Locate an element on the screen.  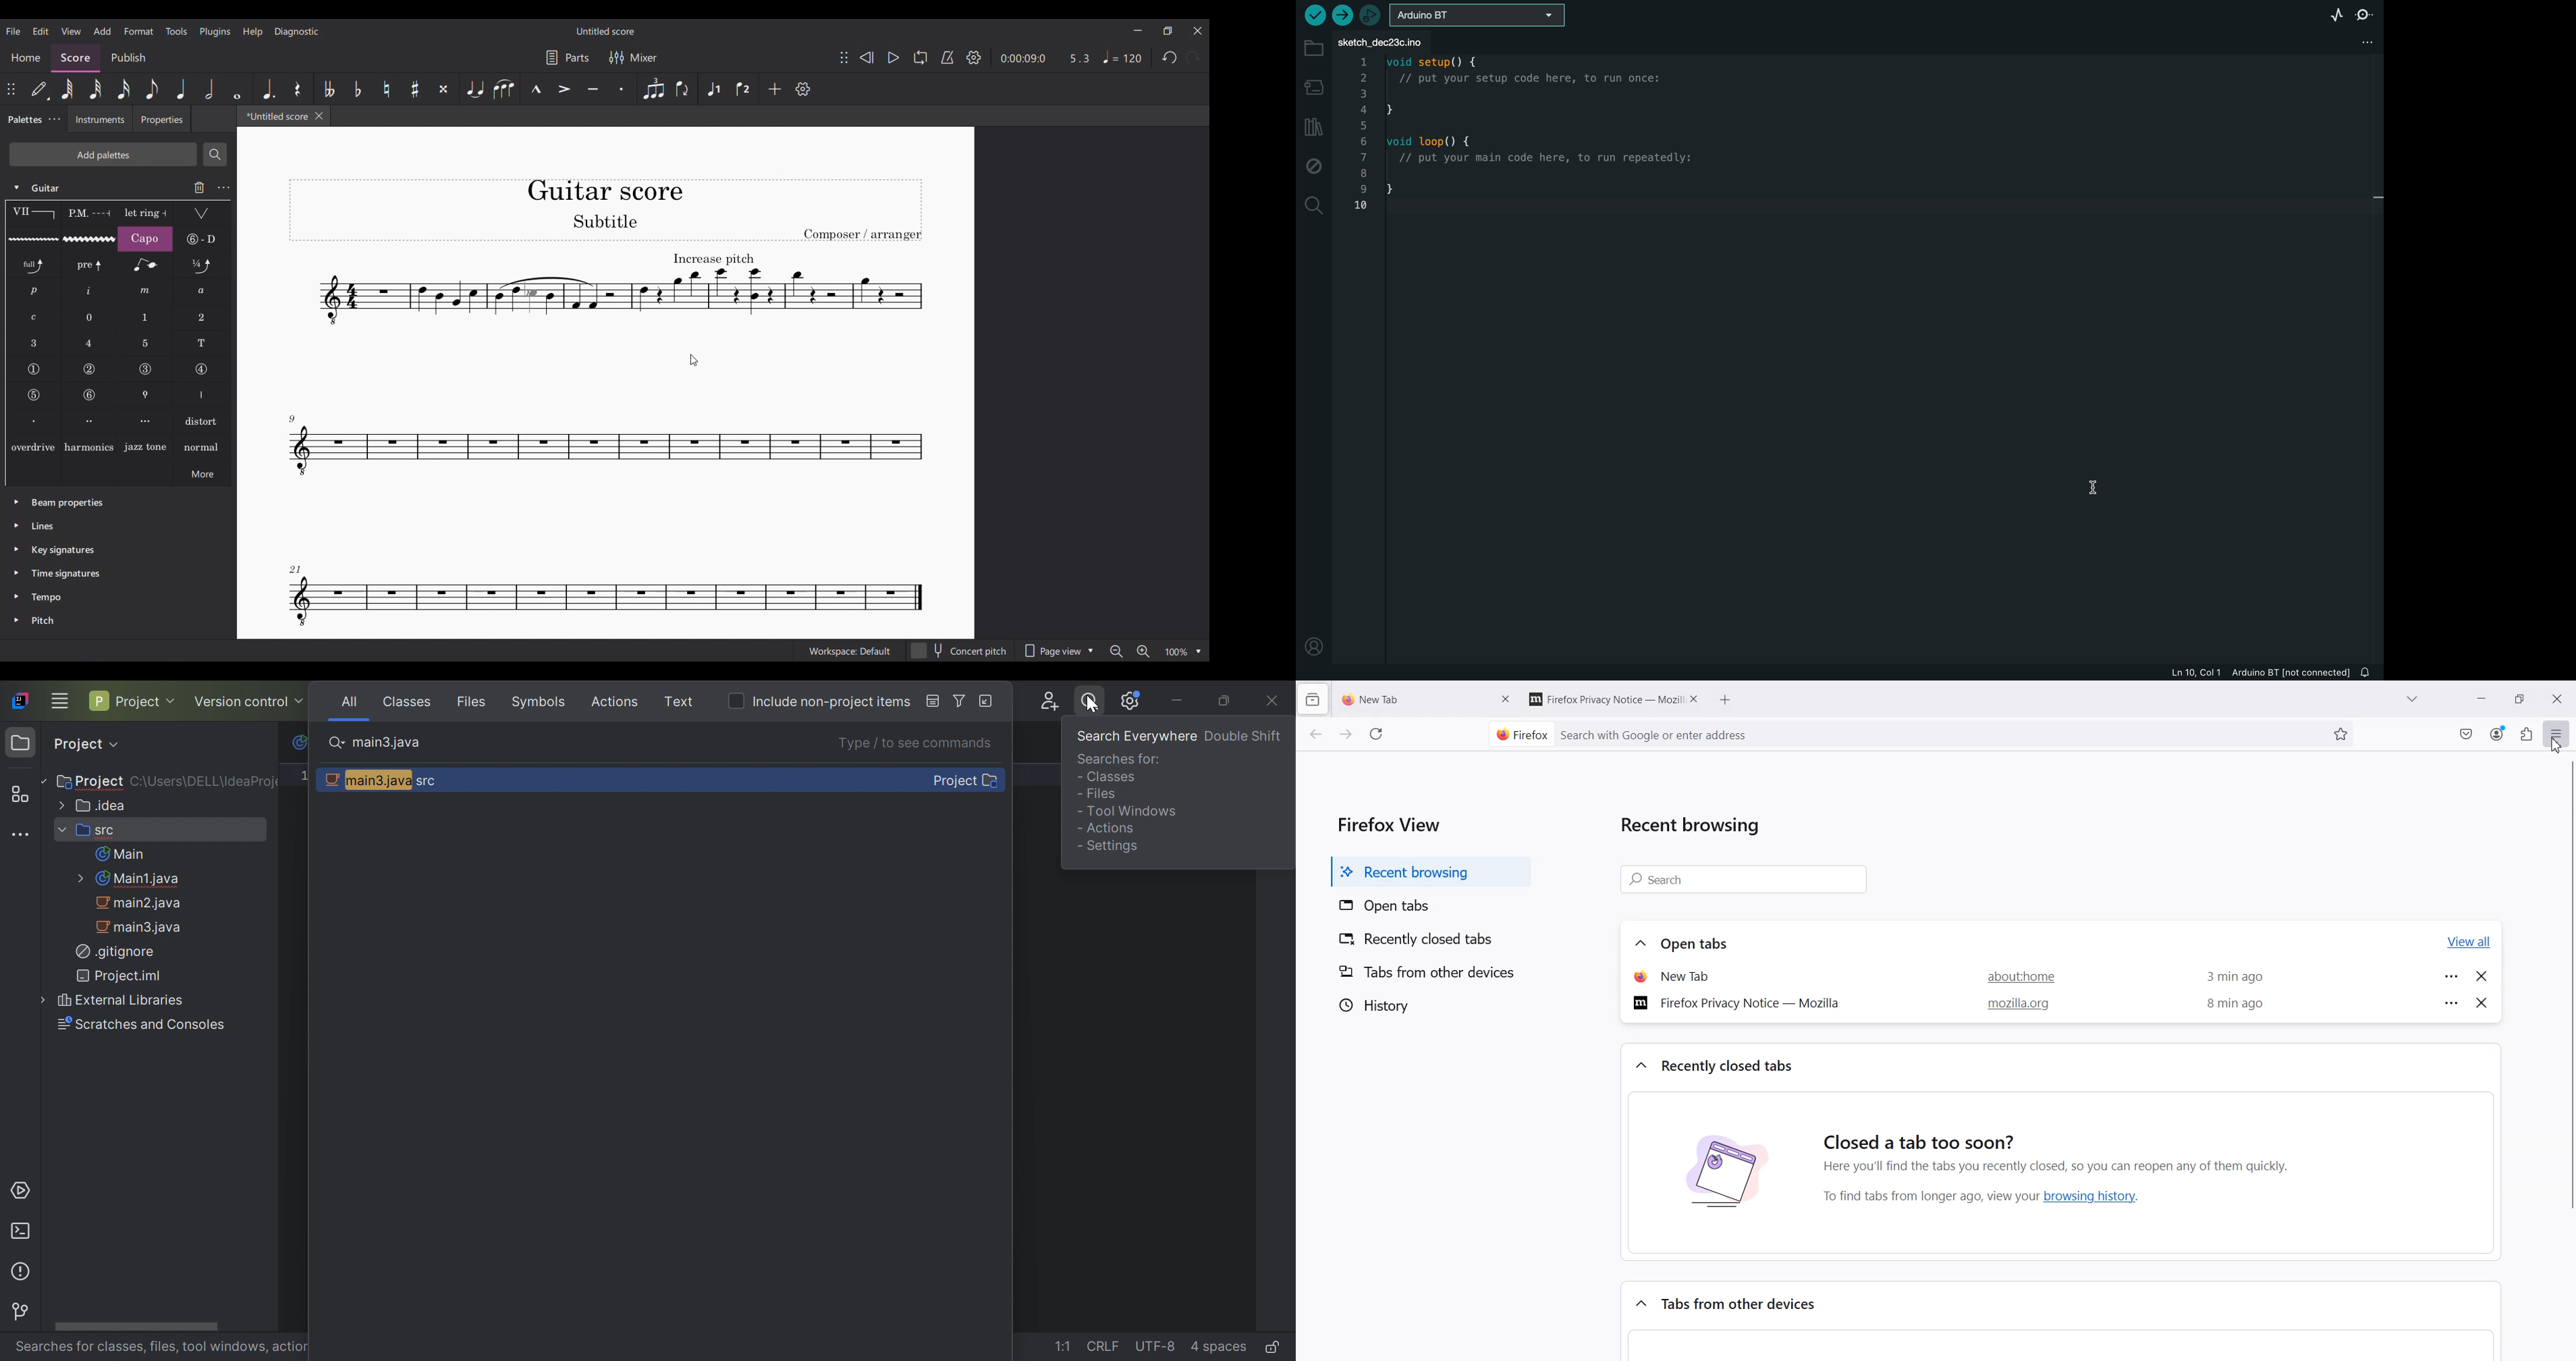
LH guitar fingering T is located at coordinates (202, 343).